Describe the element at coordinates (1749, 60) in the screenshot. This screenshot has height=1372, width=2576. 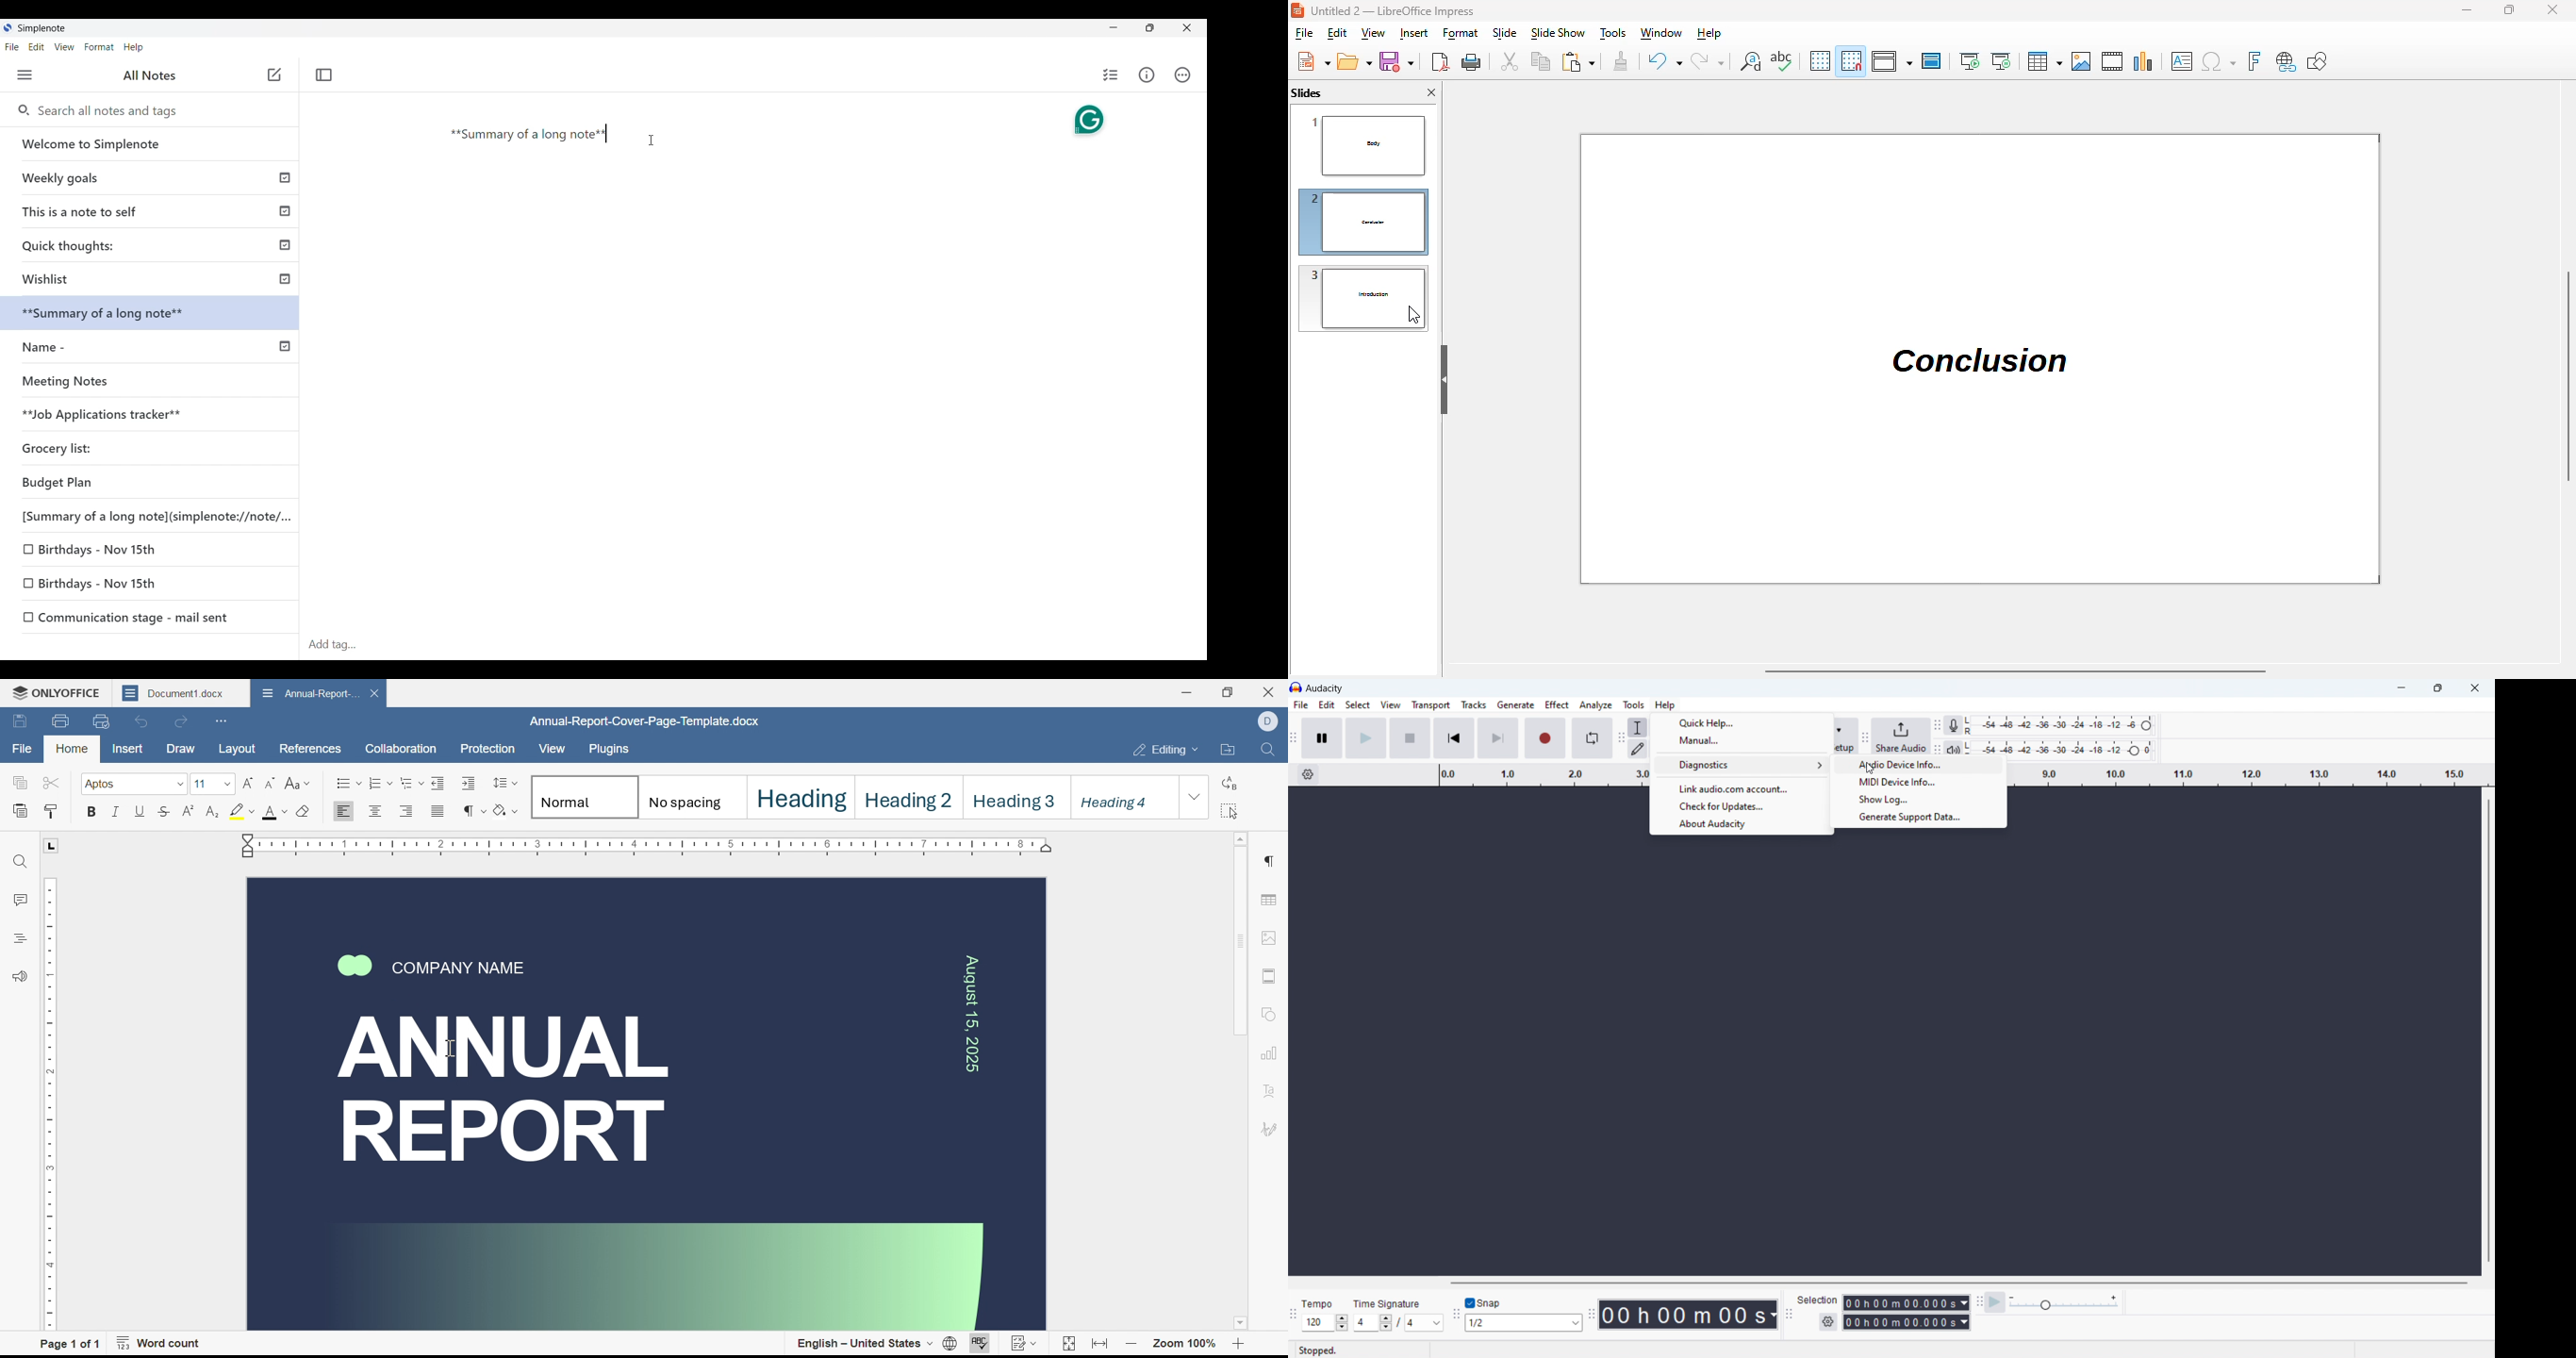
I see `find and replace` at that location.